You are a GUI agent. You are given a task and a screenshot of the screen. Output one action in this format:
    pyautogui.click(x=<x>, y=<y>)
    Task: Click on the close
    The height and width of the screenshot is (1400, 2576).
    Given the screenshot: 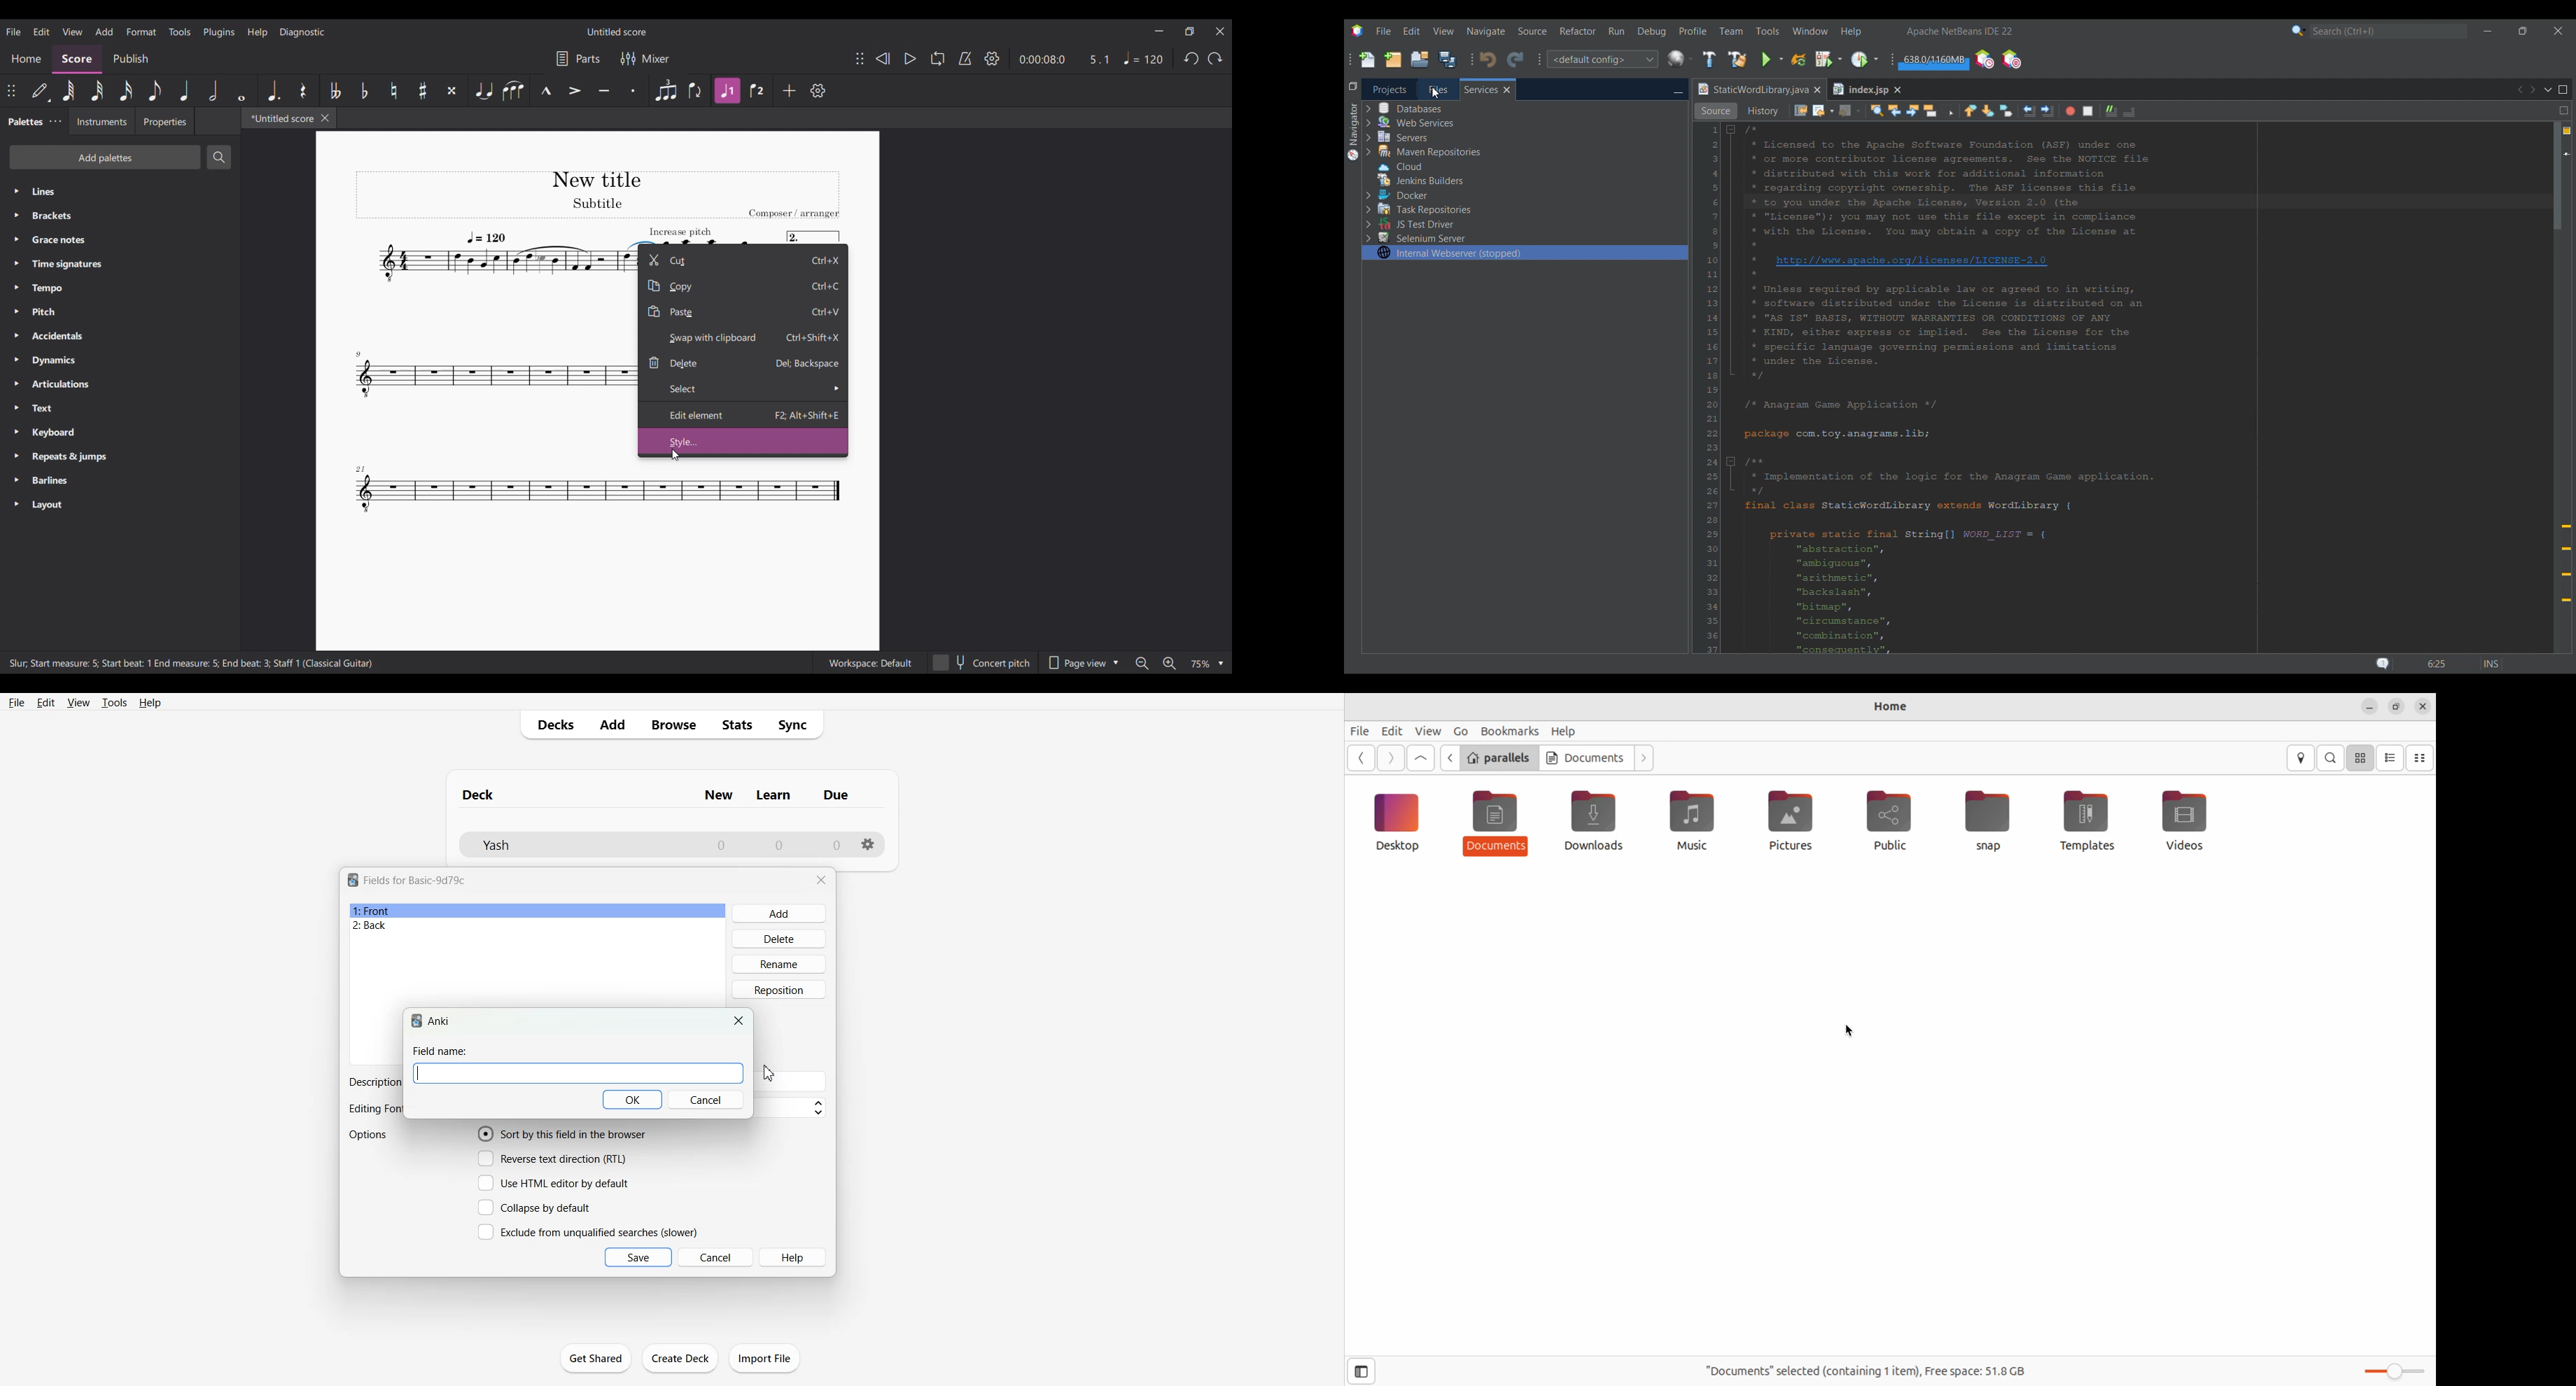 What is the action you would take?
    pyautogui.click(x=2425, y=705)
    